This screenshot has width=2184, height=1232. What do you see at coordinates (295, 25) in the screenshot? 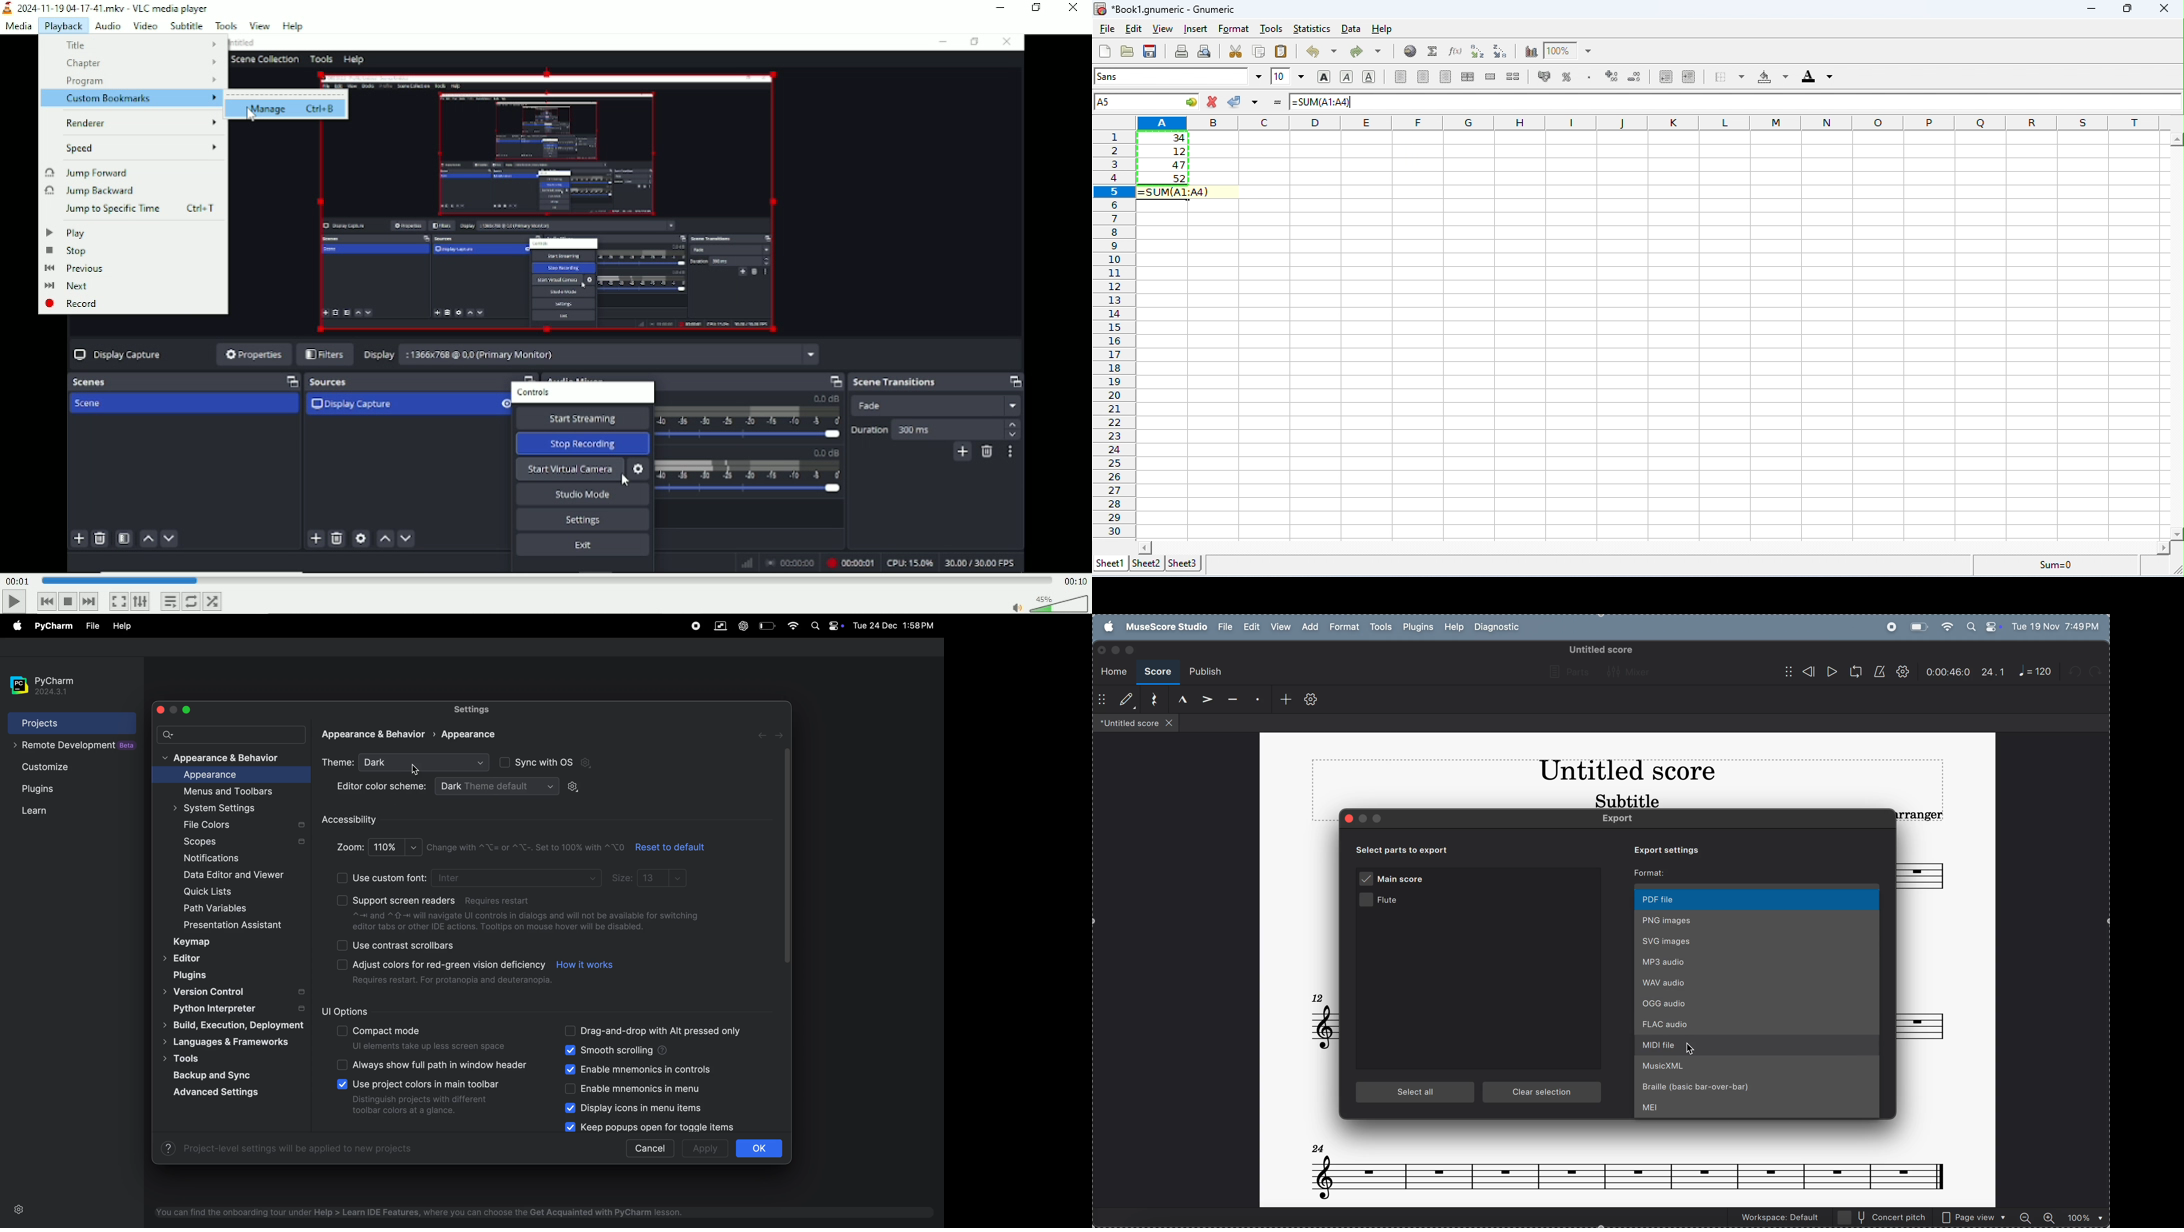
I see `help` at bounding box center [295, 25].